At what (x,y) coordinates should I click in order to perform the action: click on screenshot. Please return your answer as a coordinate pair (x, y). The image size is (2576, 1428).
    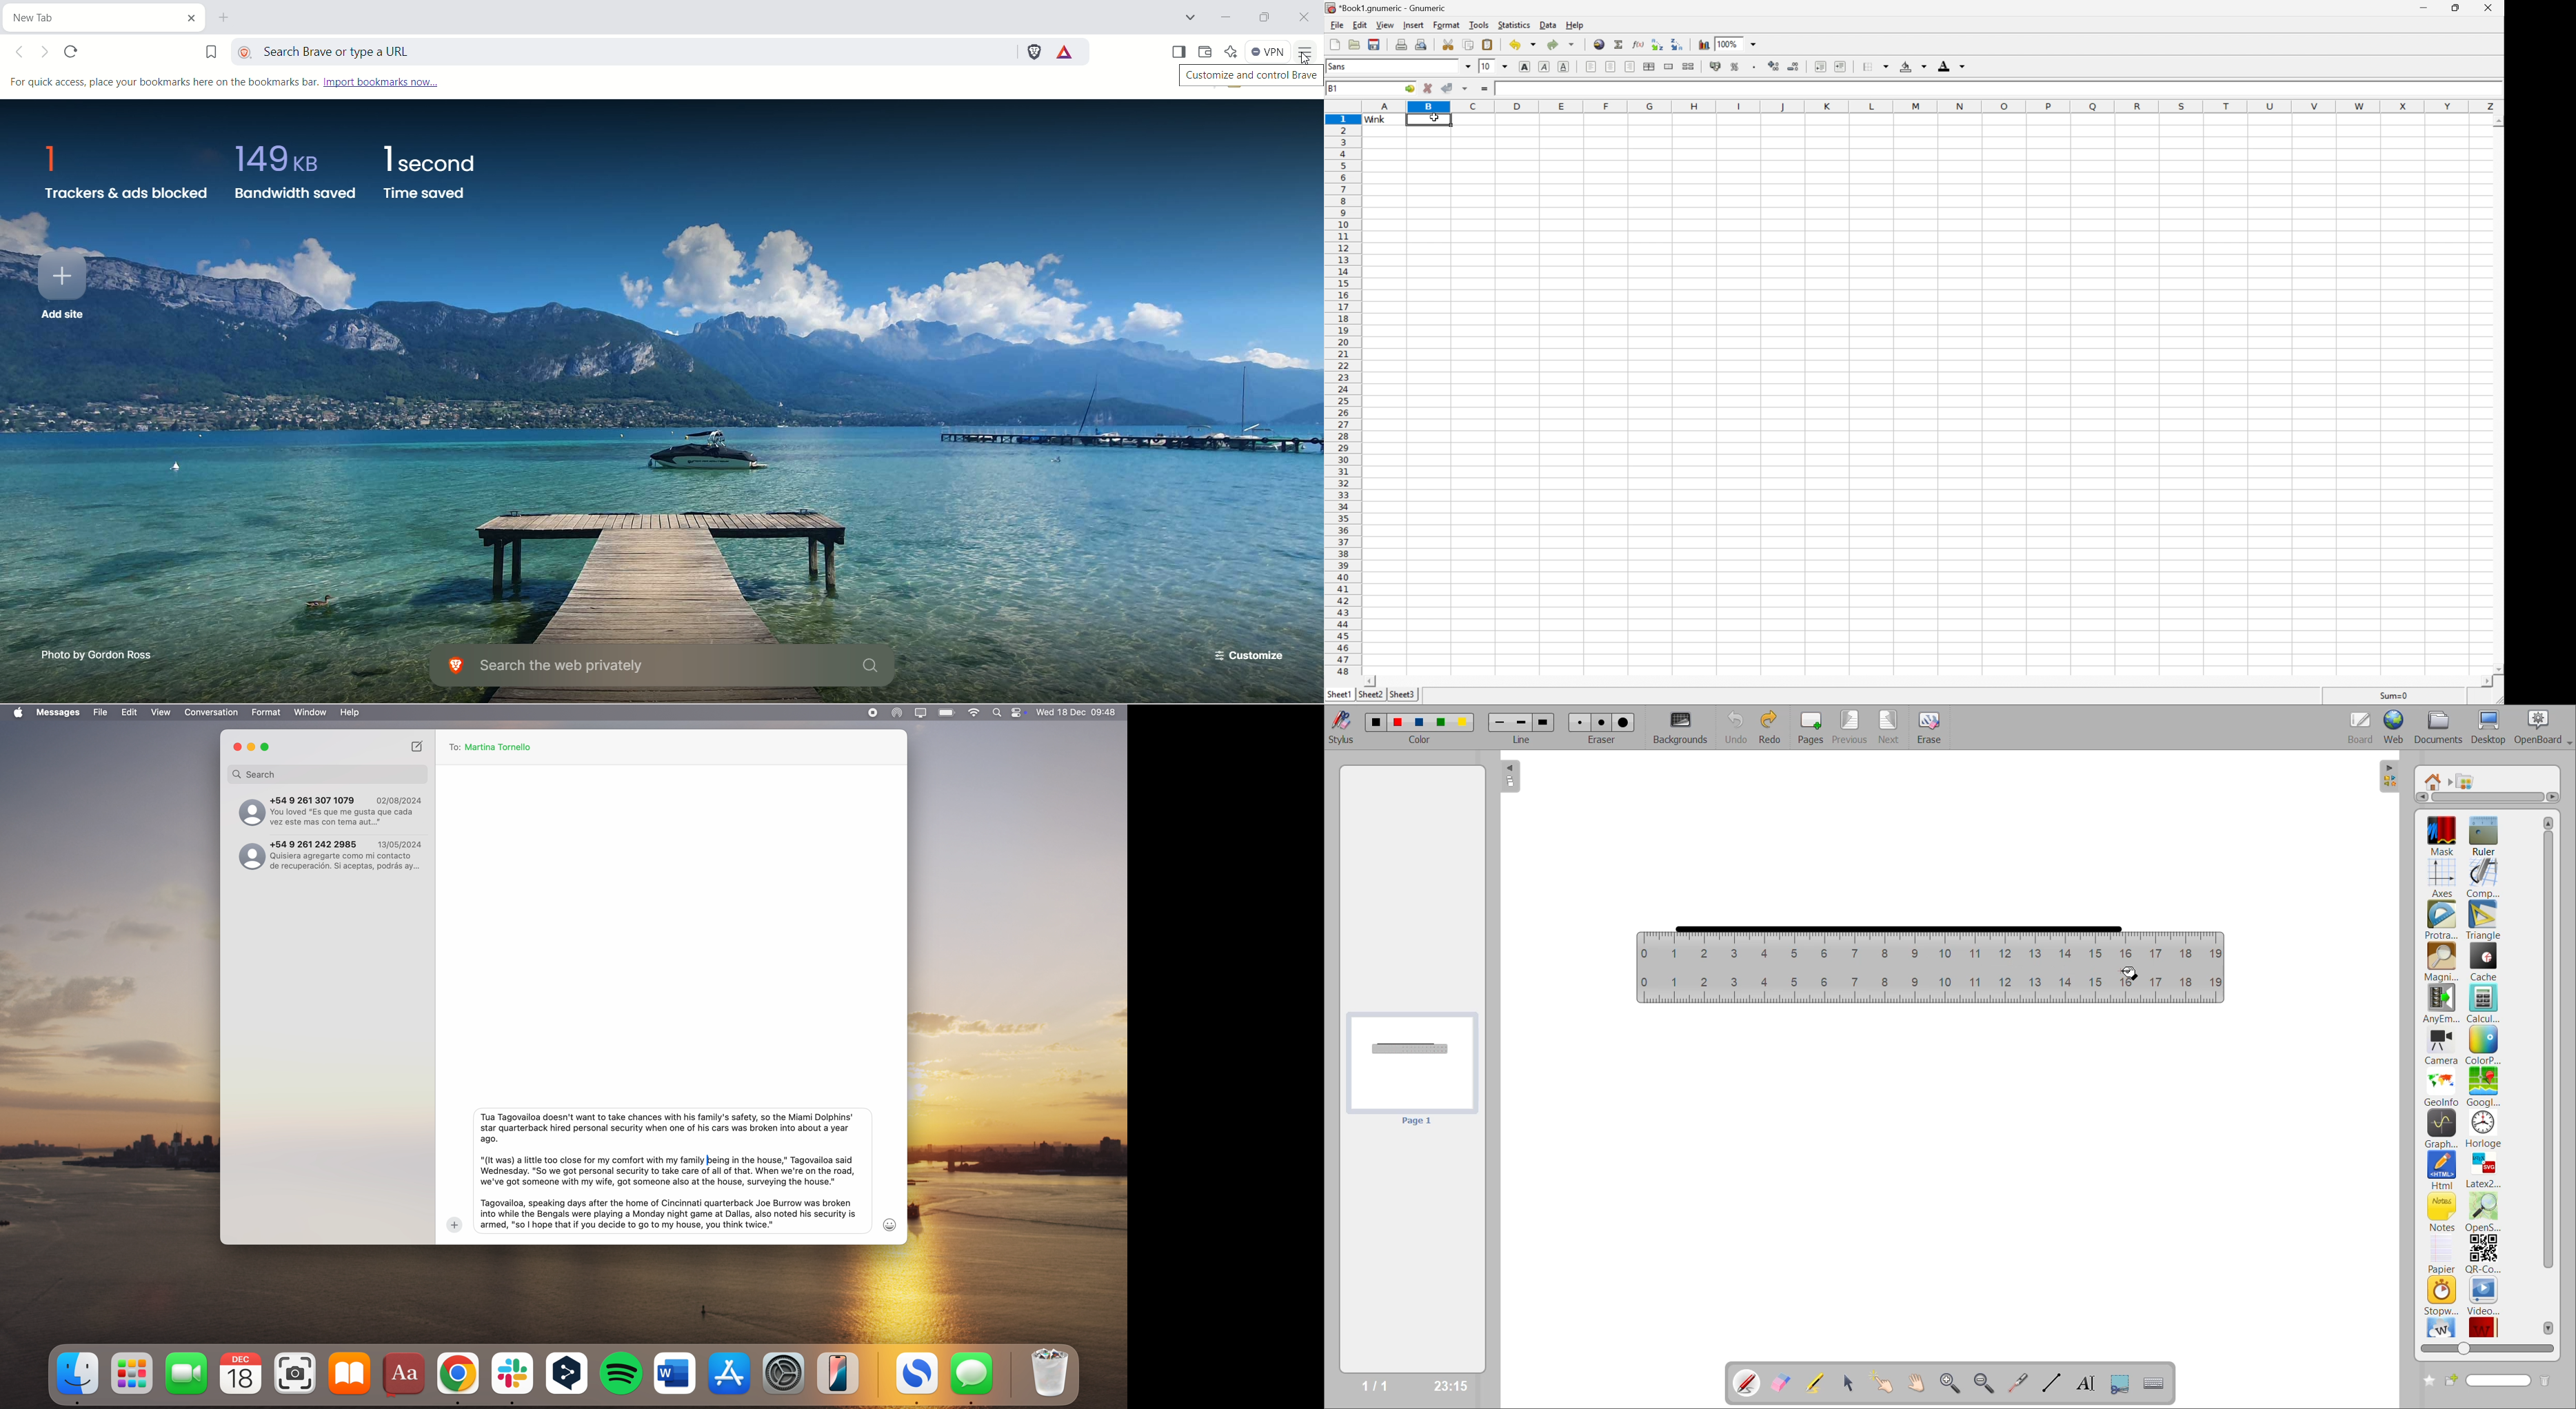
    Looking at the image, I should click on (297, 1374).